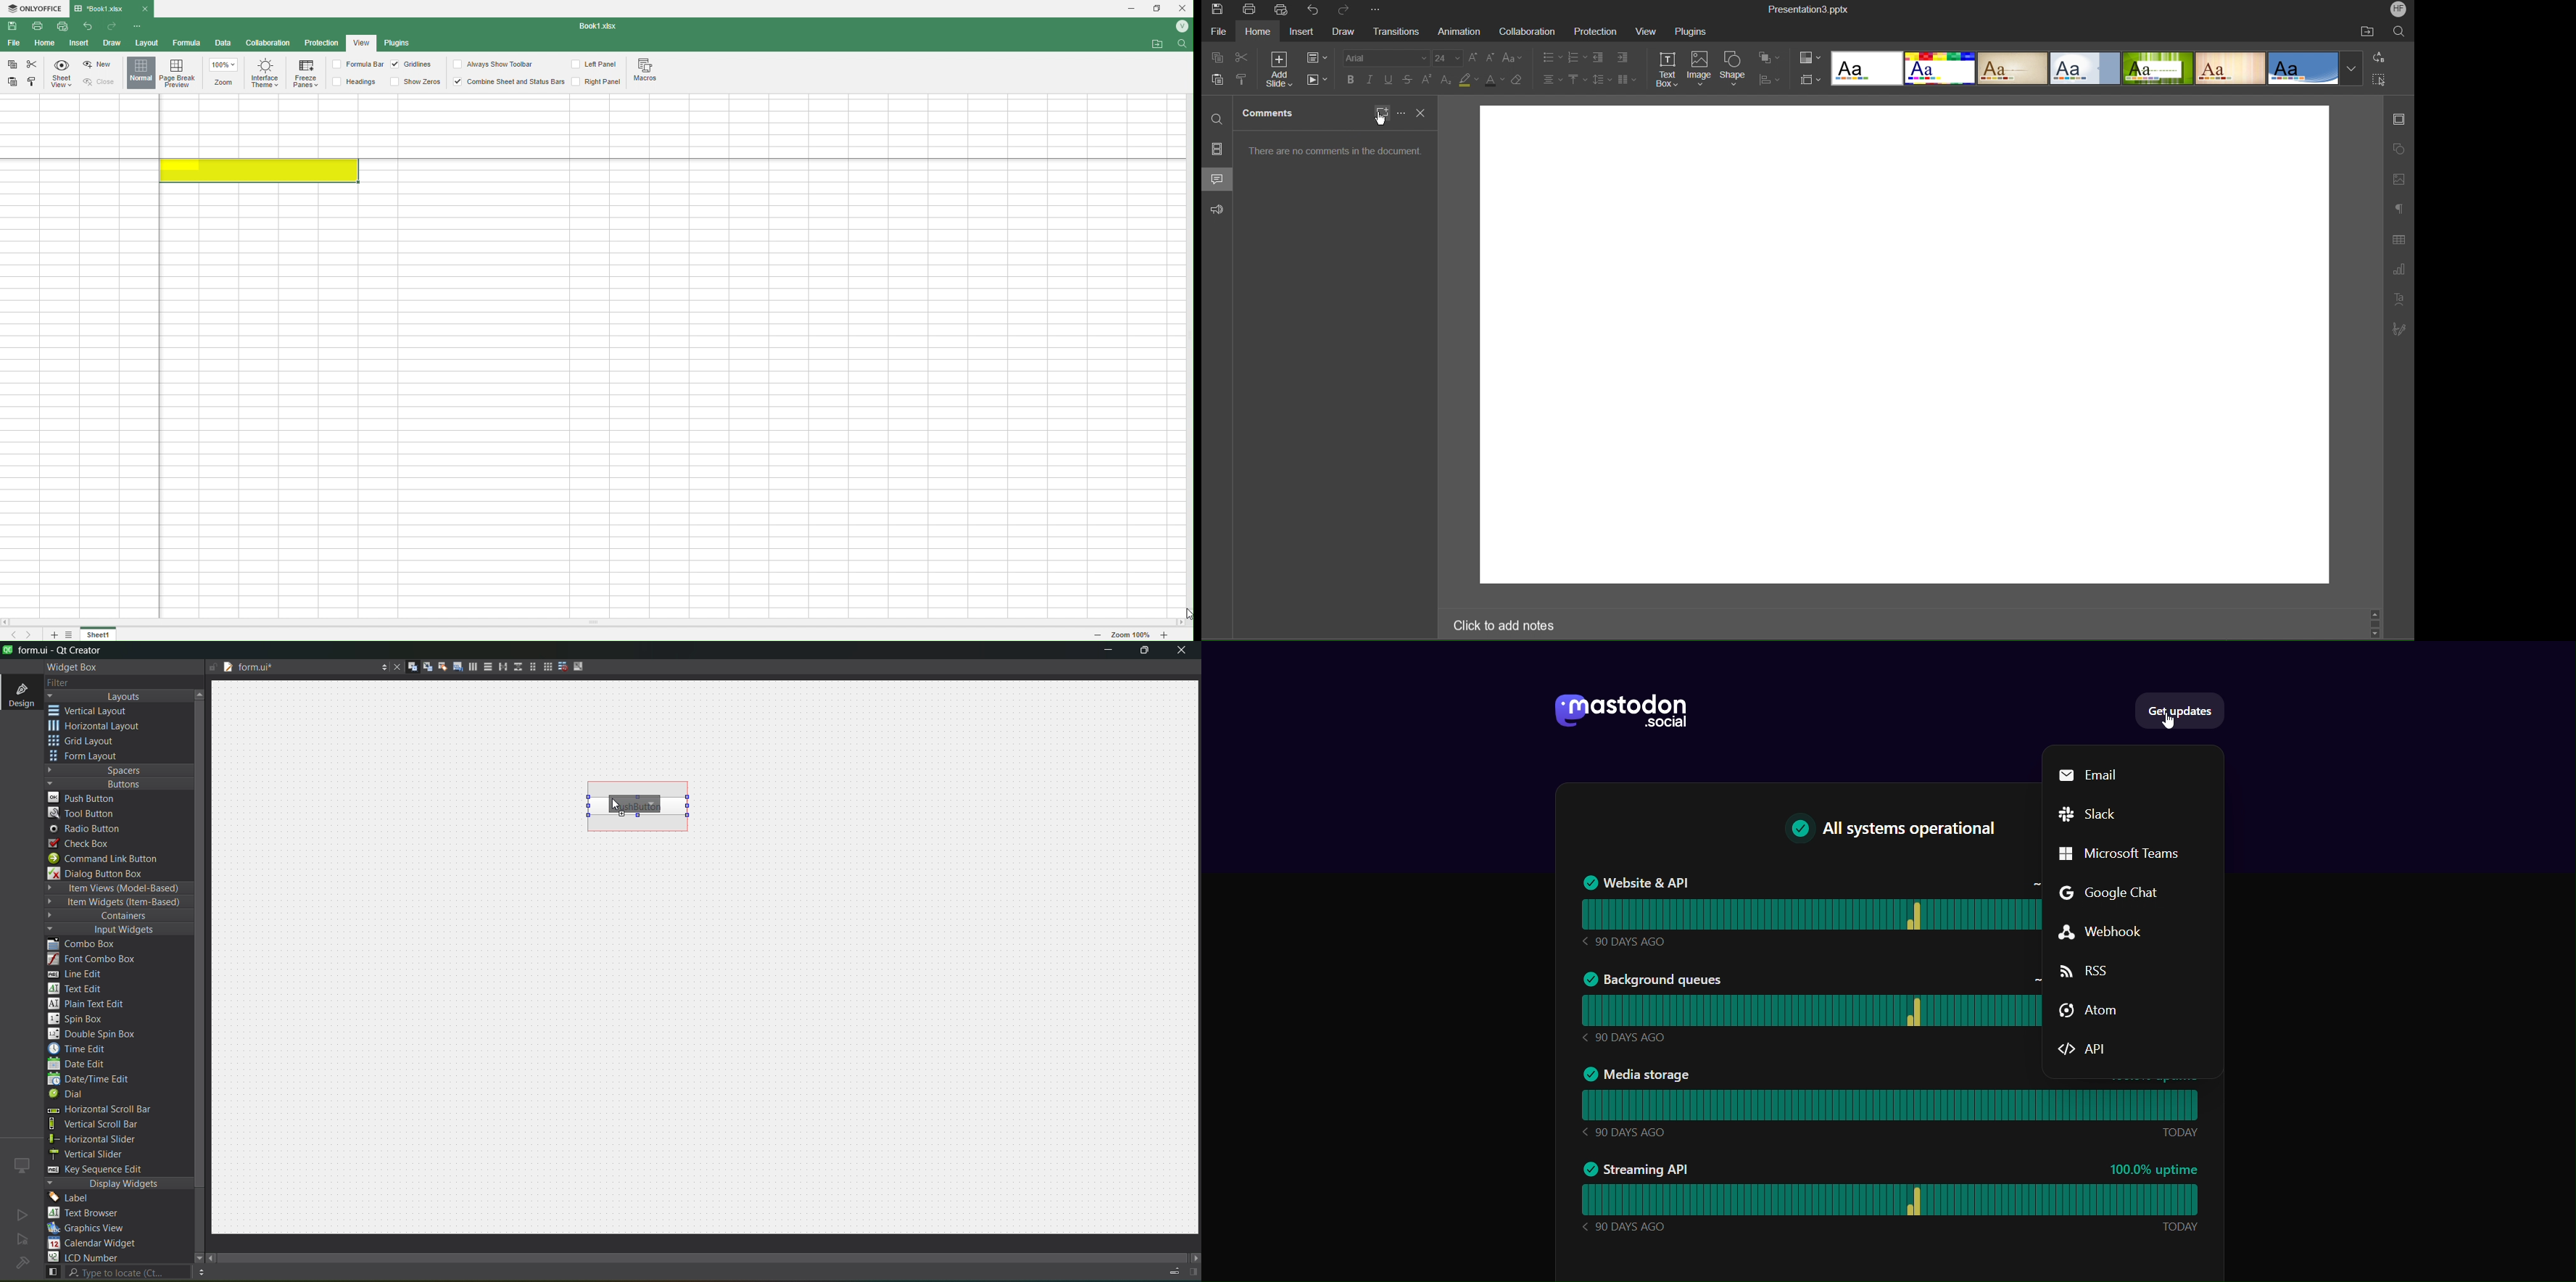 Image resolution: width=2576 pixels, height=1288 pixels. Describe the element at coordinates (601, 27) in the screenshot. I see `Book1.xlsx` at that location.